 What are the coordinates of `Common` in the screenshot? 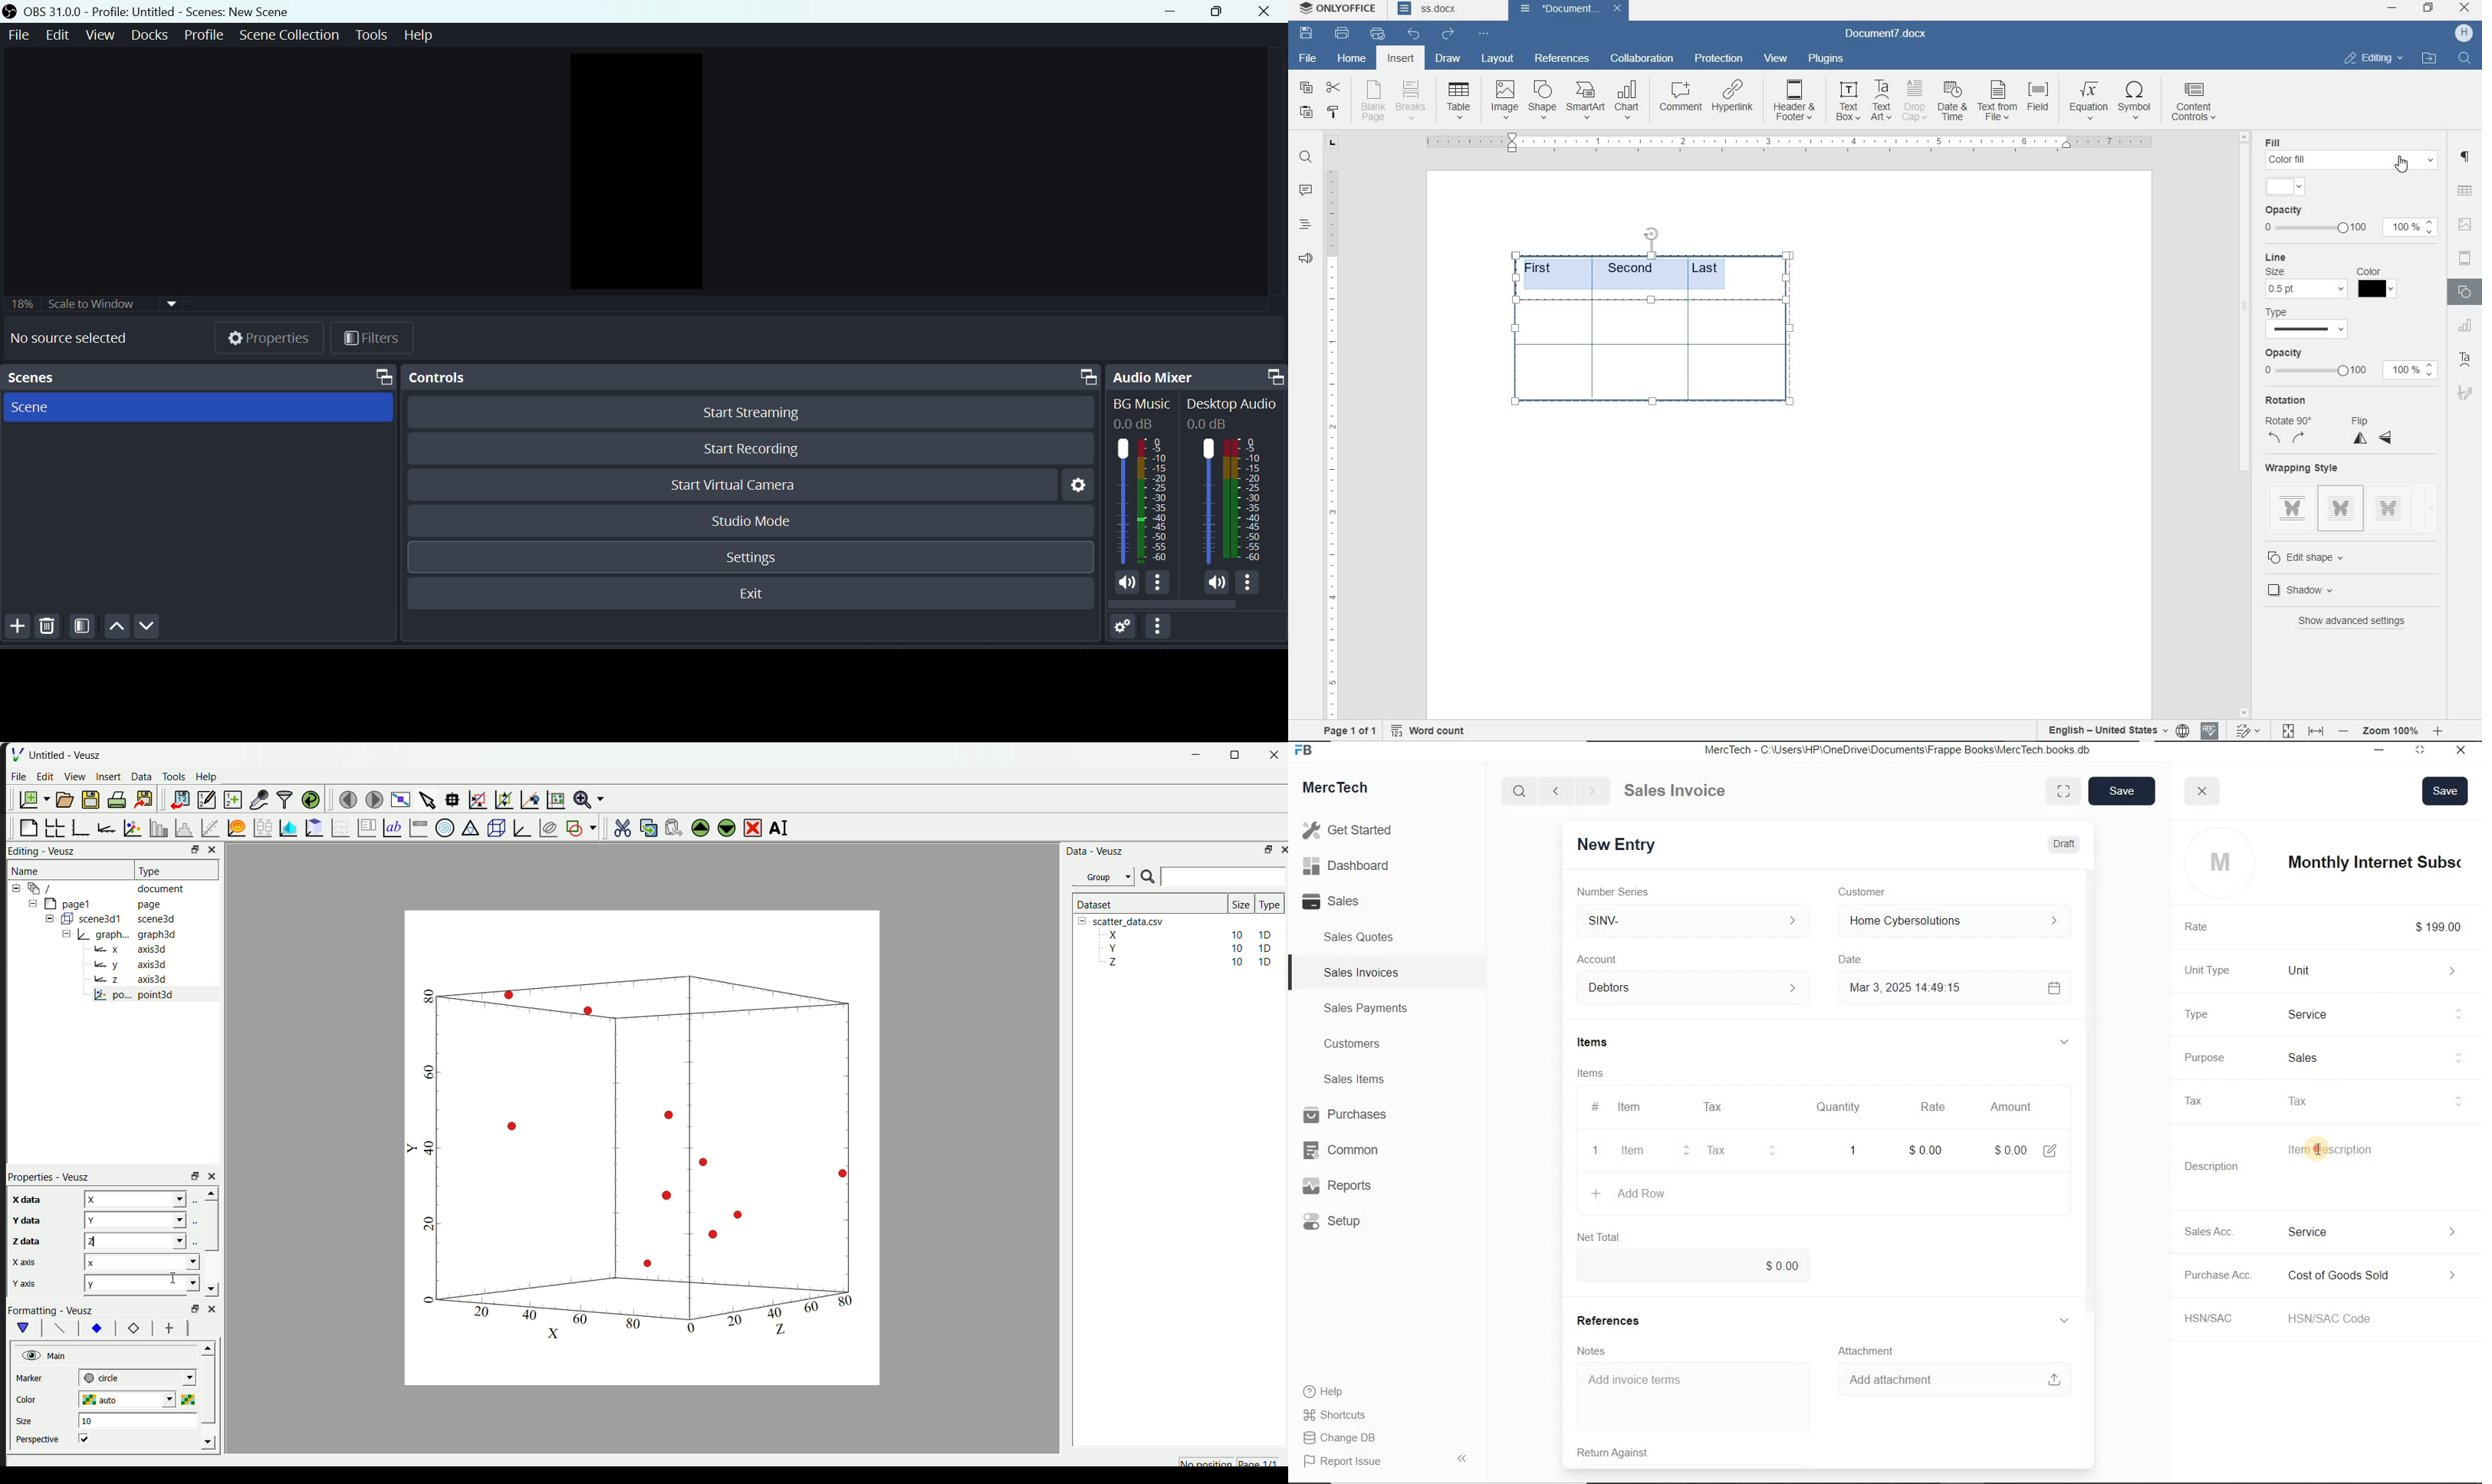 It's located at (1347, 1149).